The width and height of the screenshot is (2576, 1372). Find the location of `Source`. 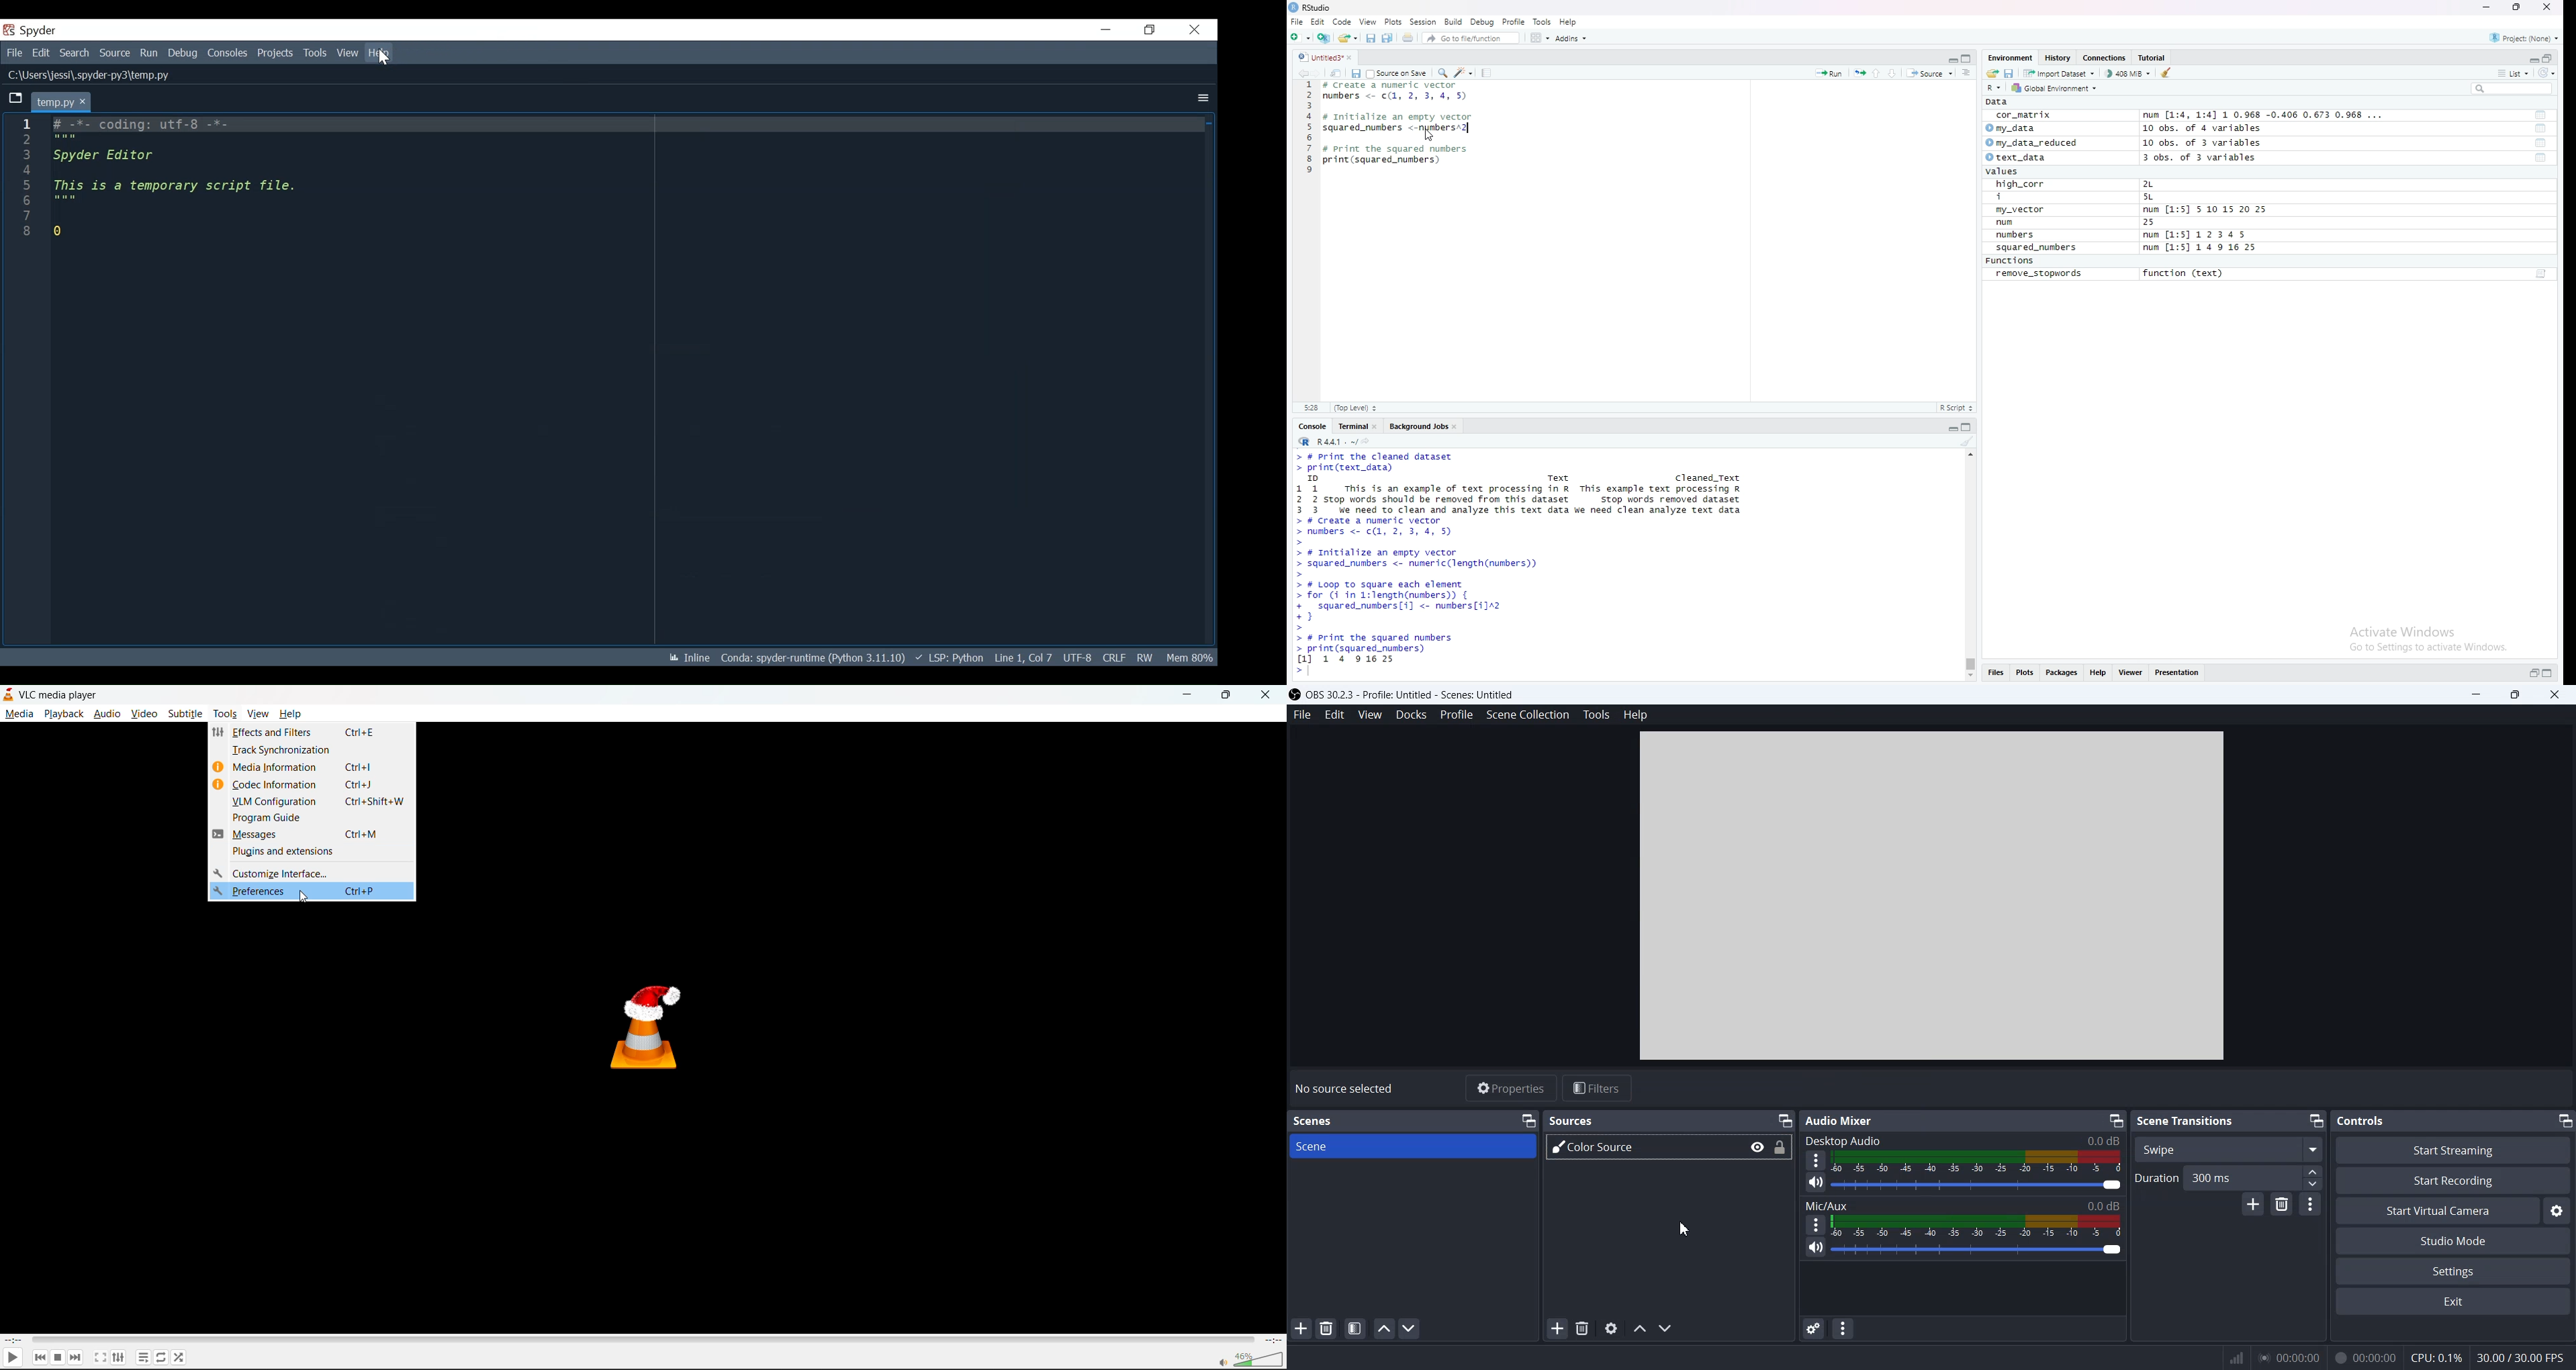

Source is located at coordinates (1930, 72).